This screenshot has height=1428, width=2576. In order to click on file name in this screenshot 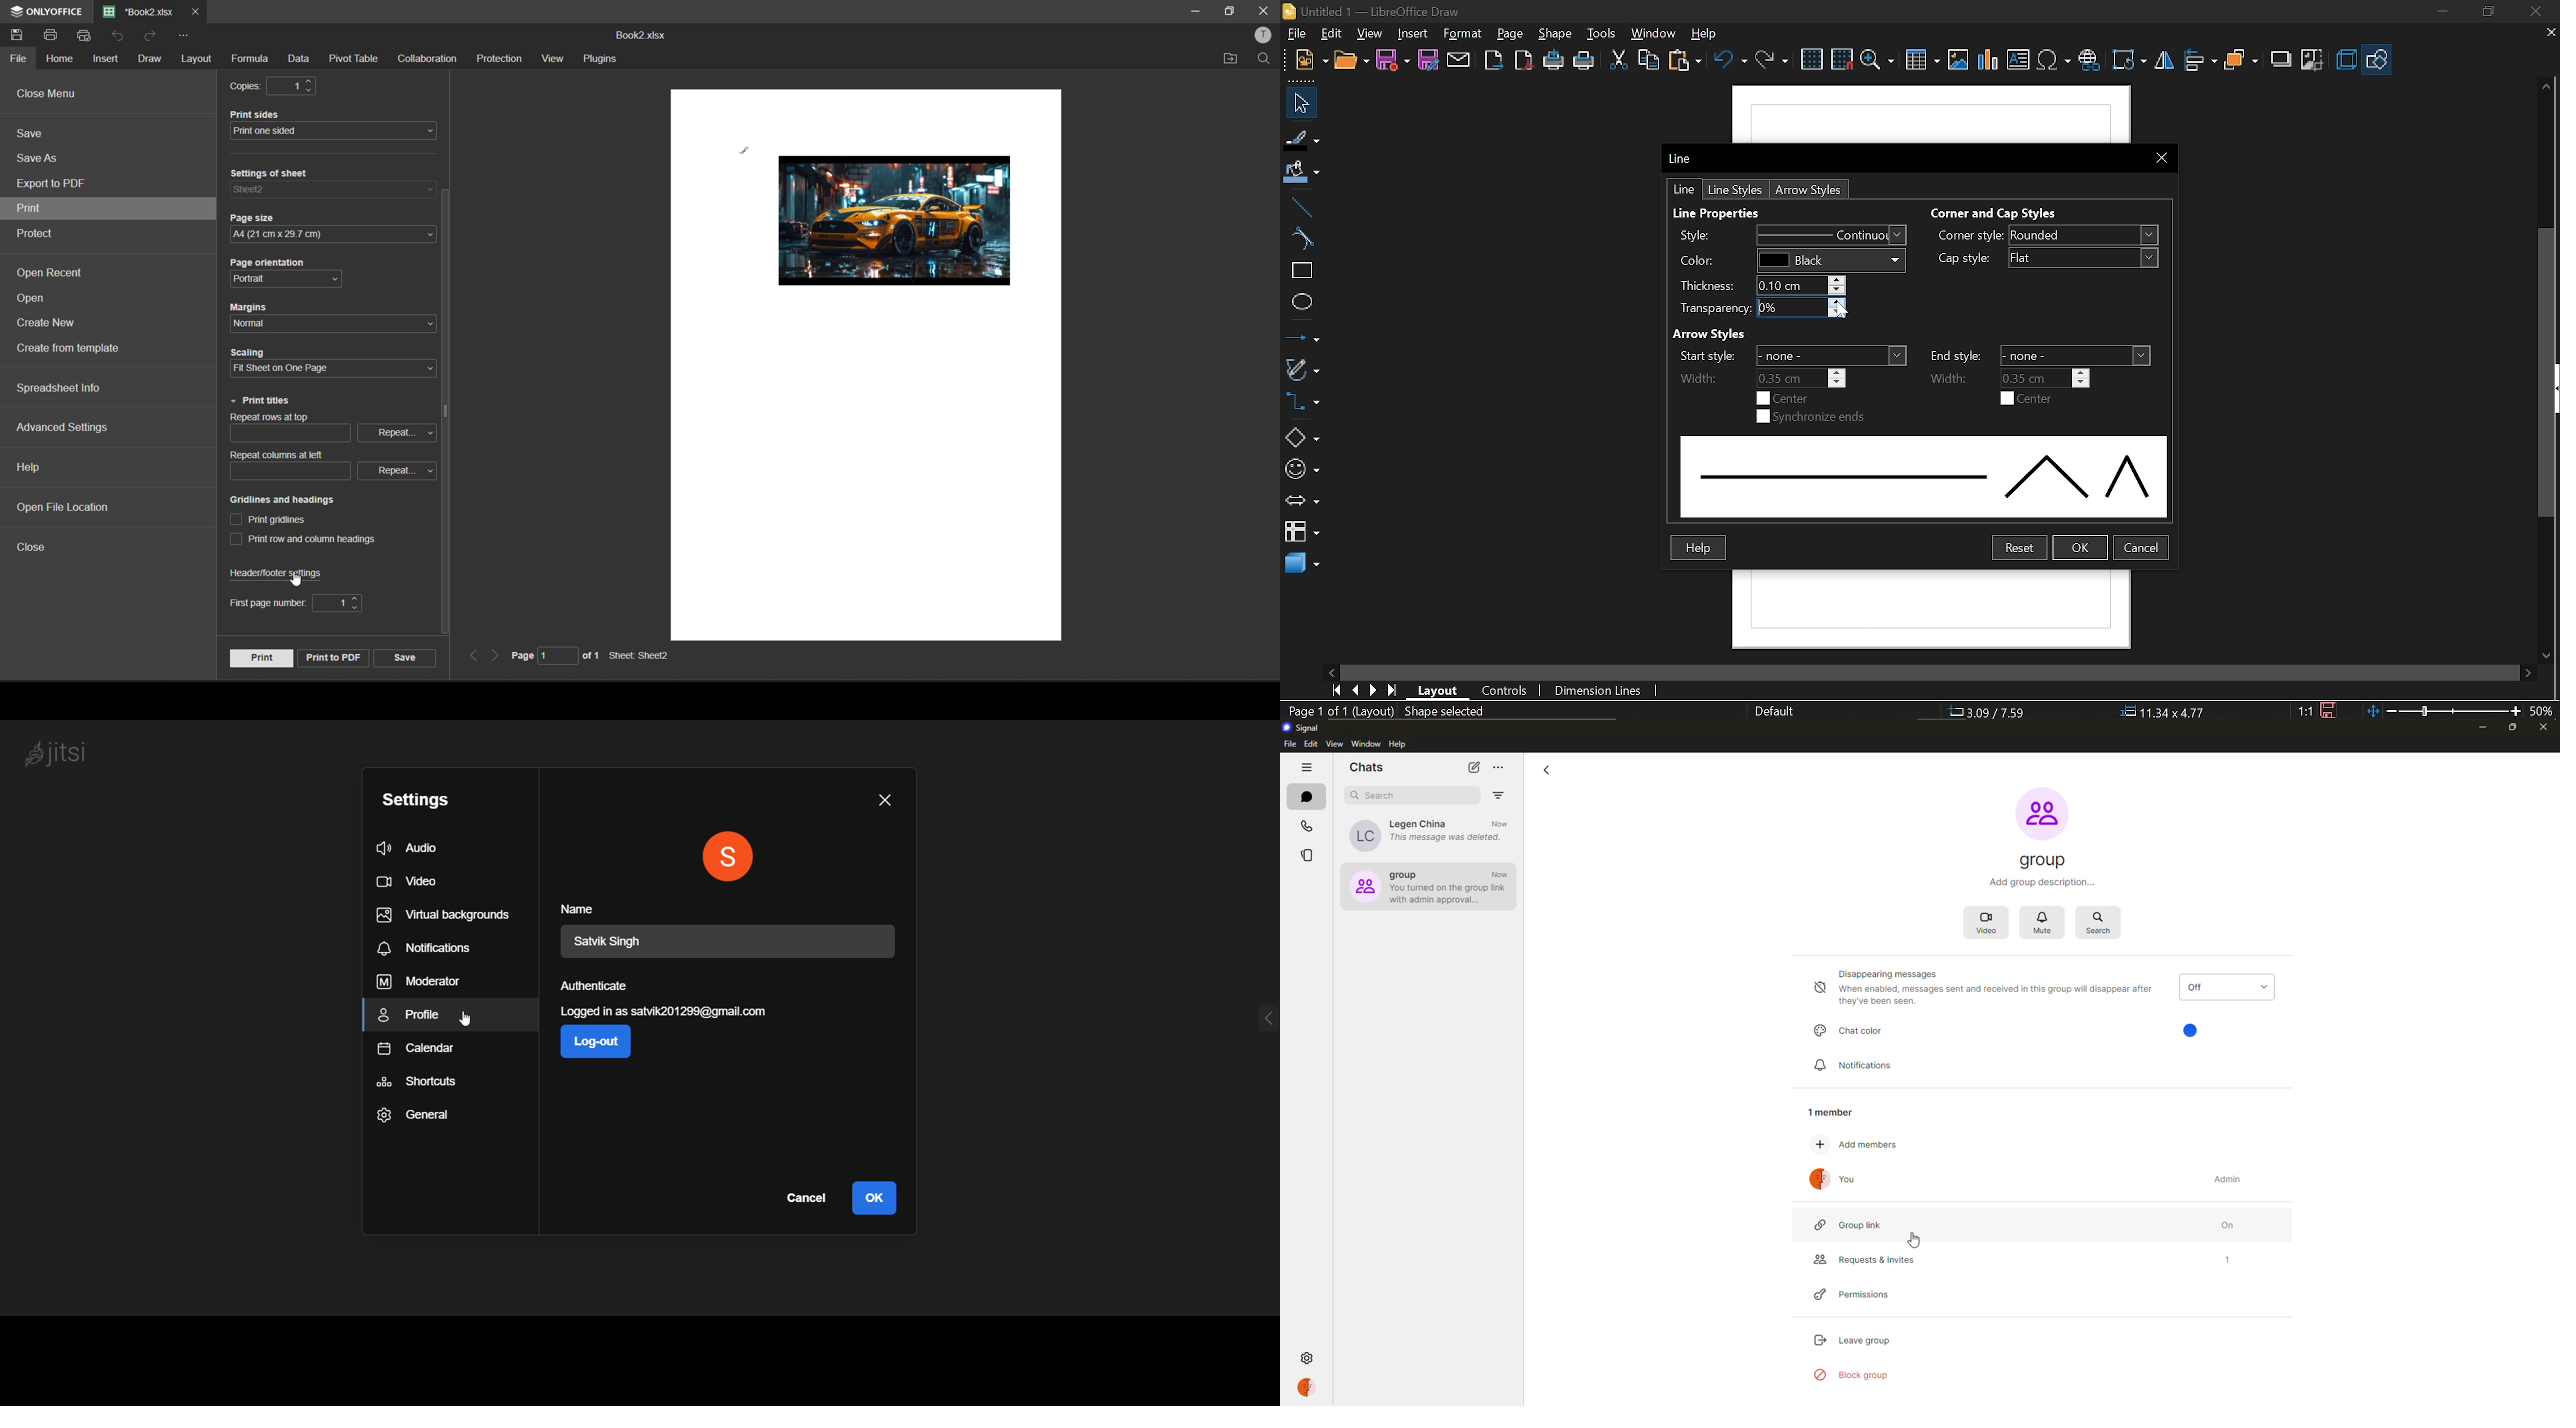, I will do `click(640, 34)`.